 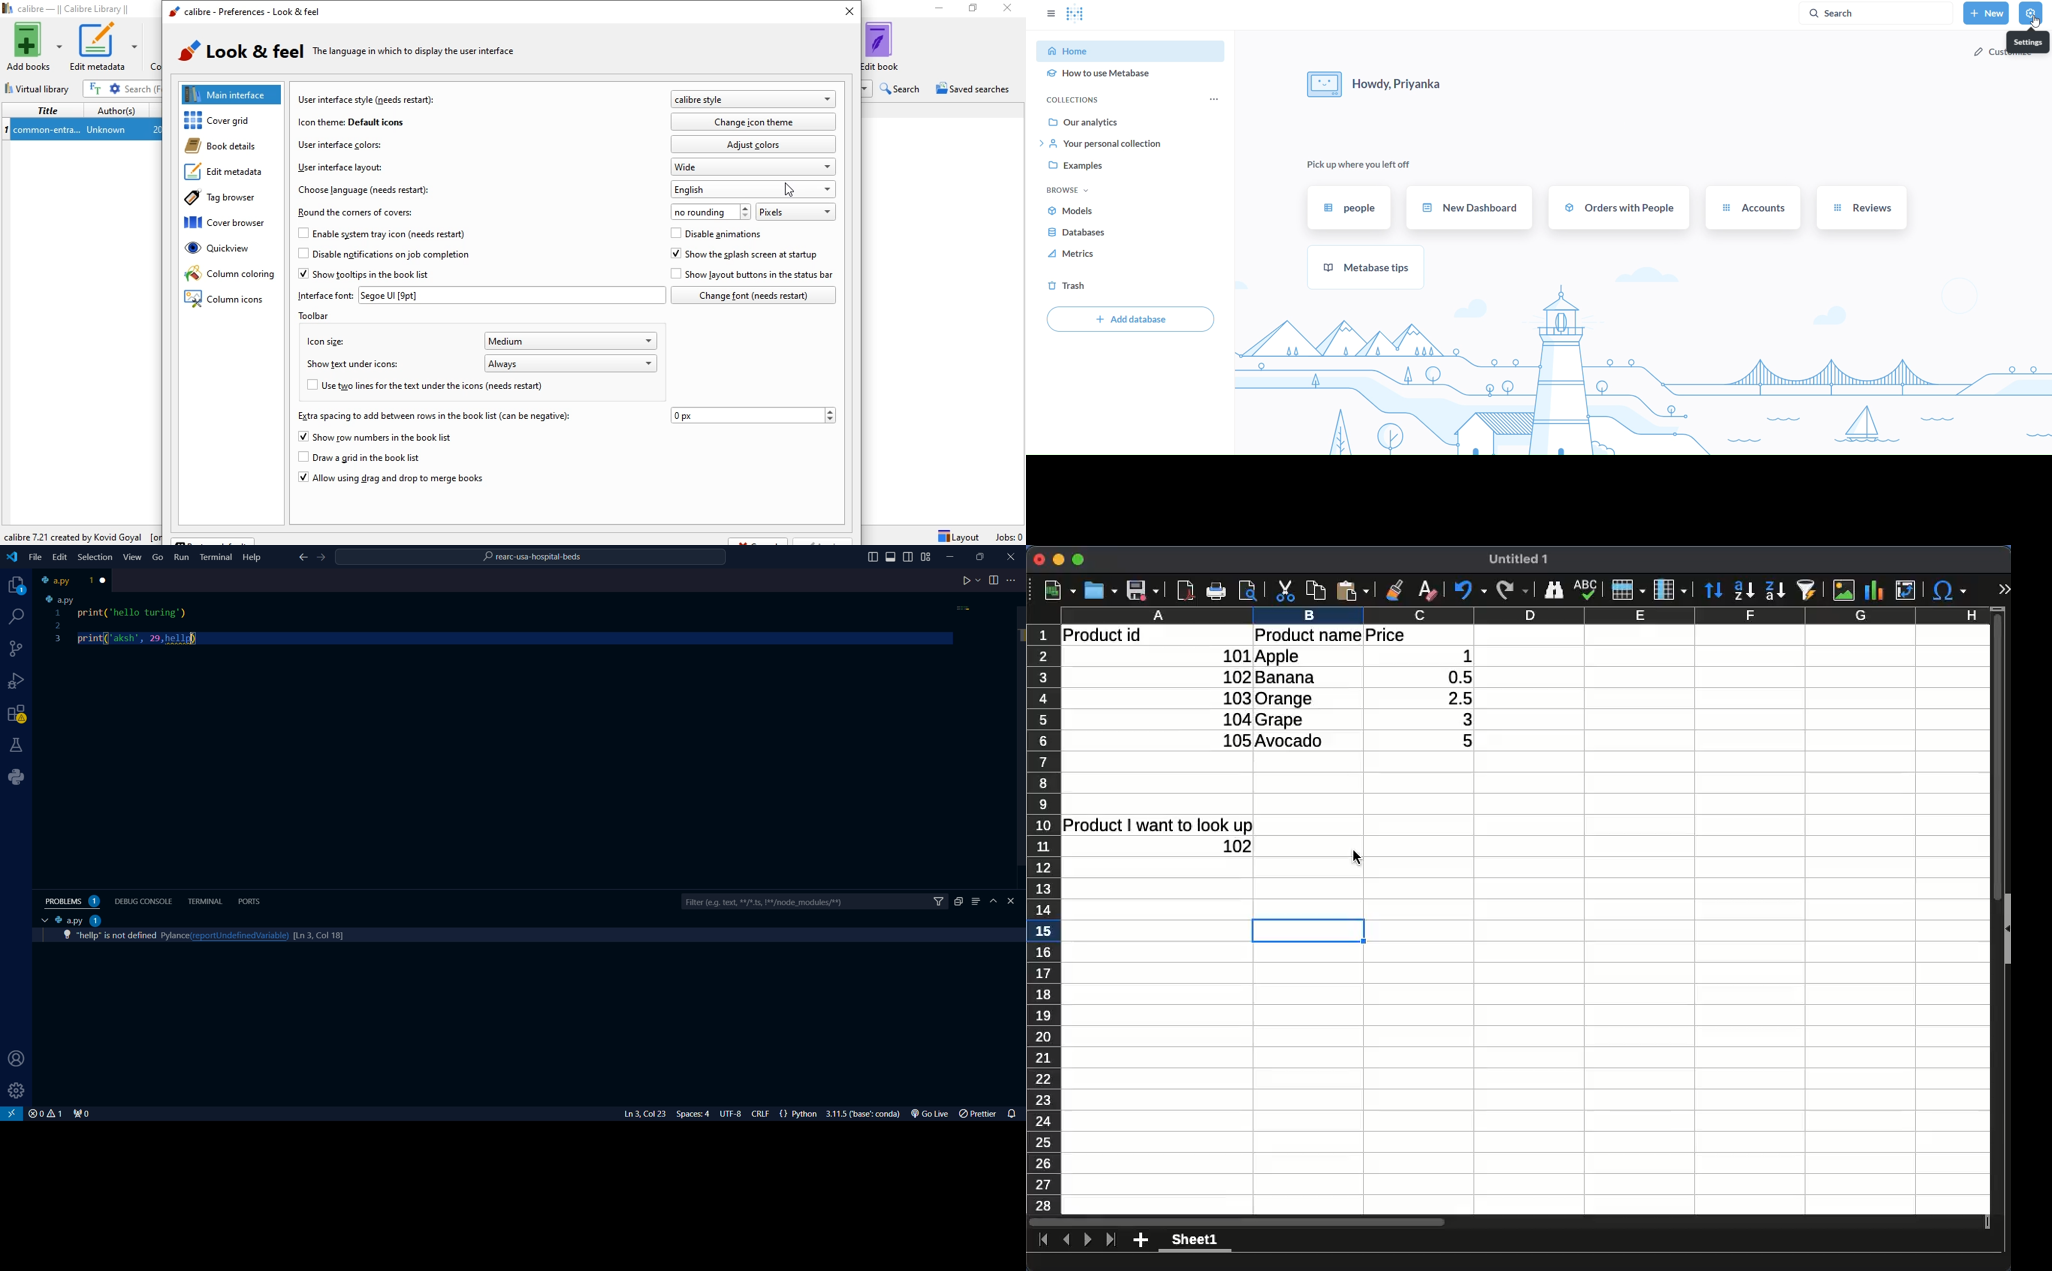 I want to click on column icons, so click(x=226, y=300).